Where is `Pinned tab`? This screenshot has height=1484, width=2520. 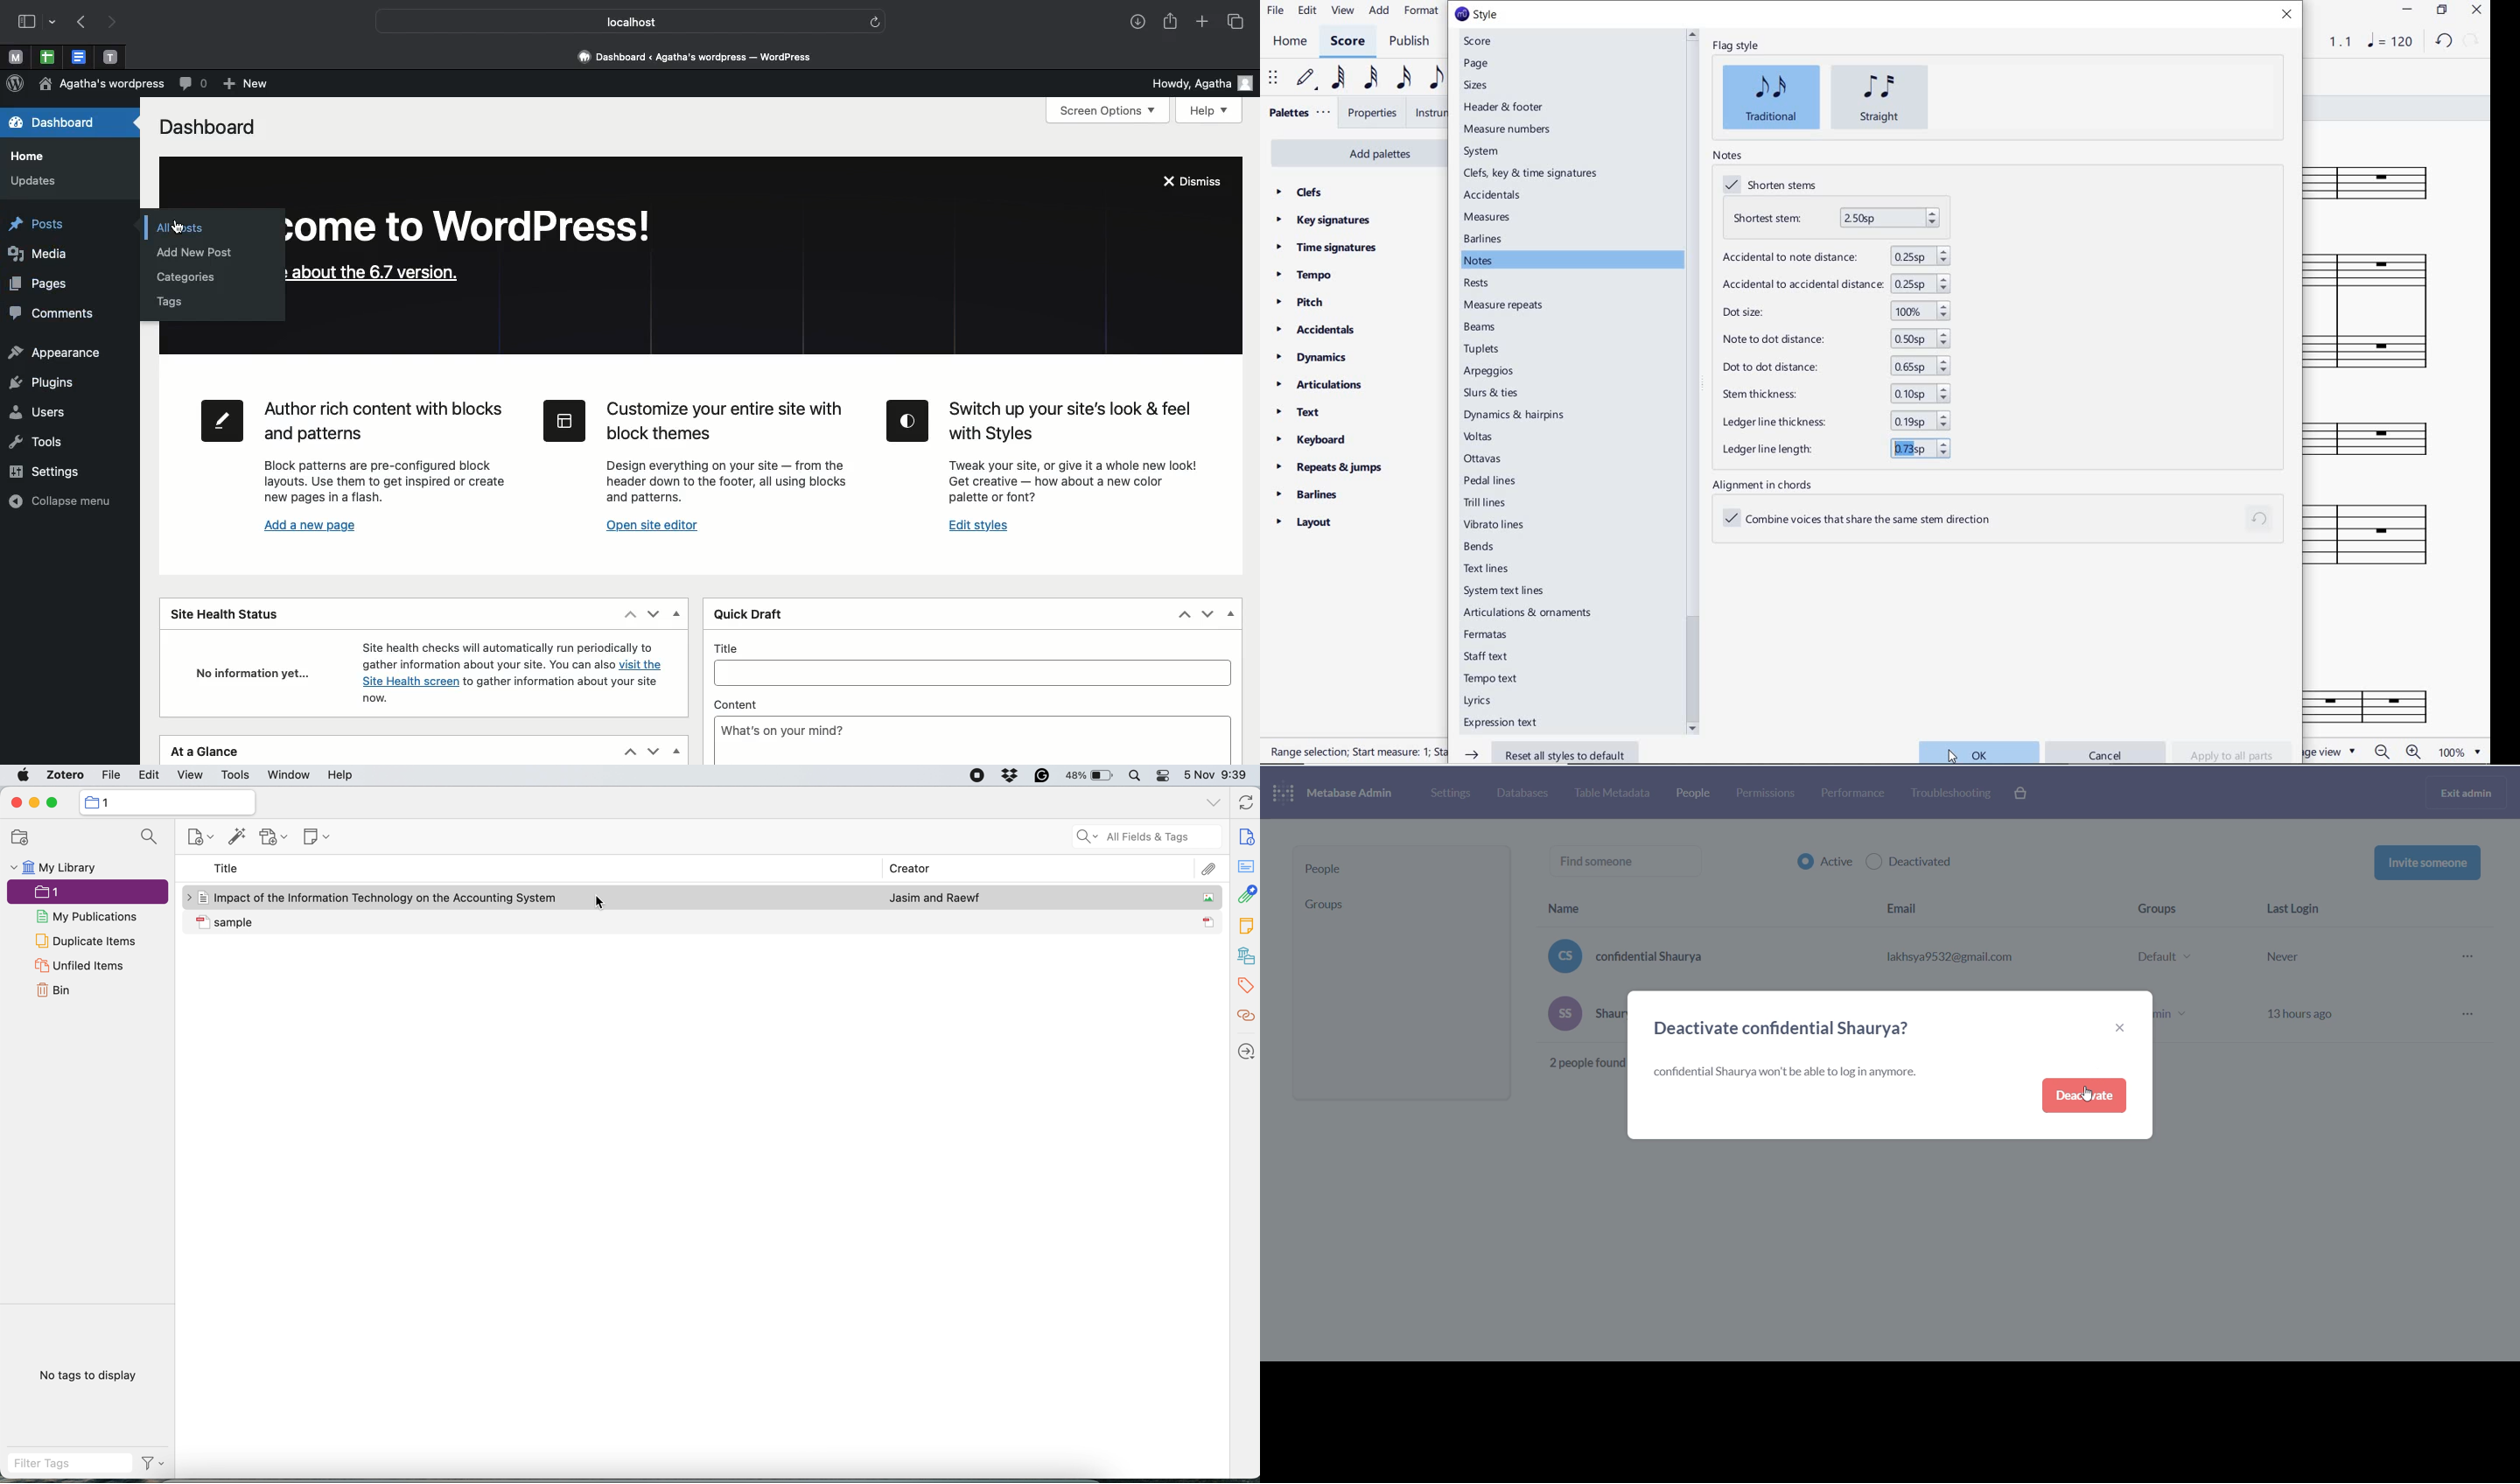 Pinned tab is located at coordinates (16, 59).